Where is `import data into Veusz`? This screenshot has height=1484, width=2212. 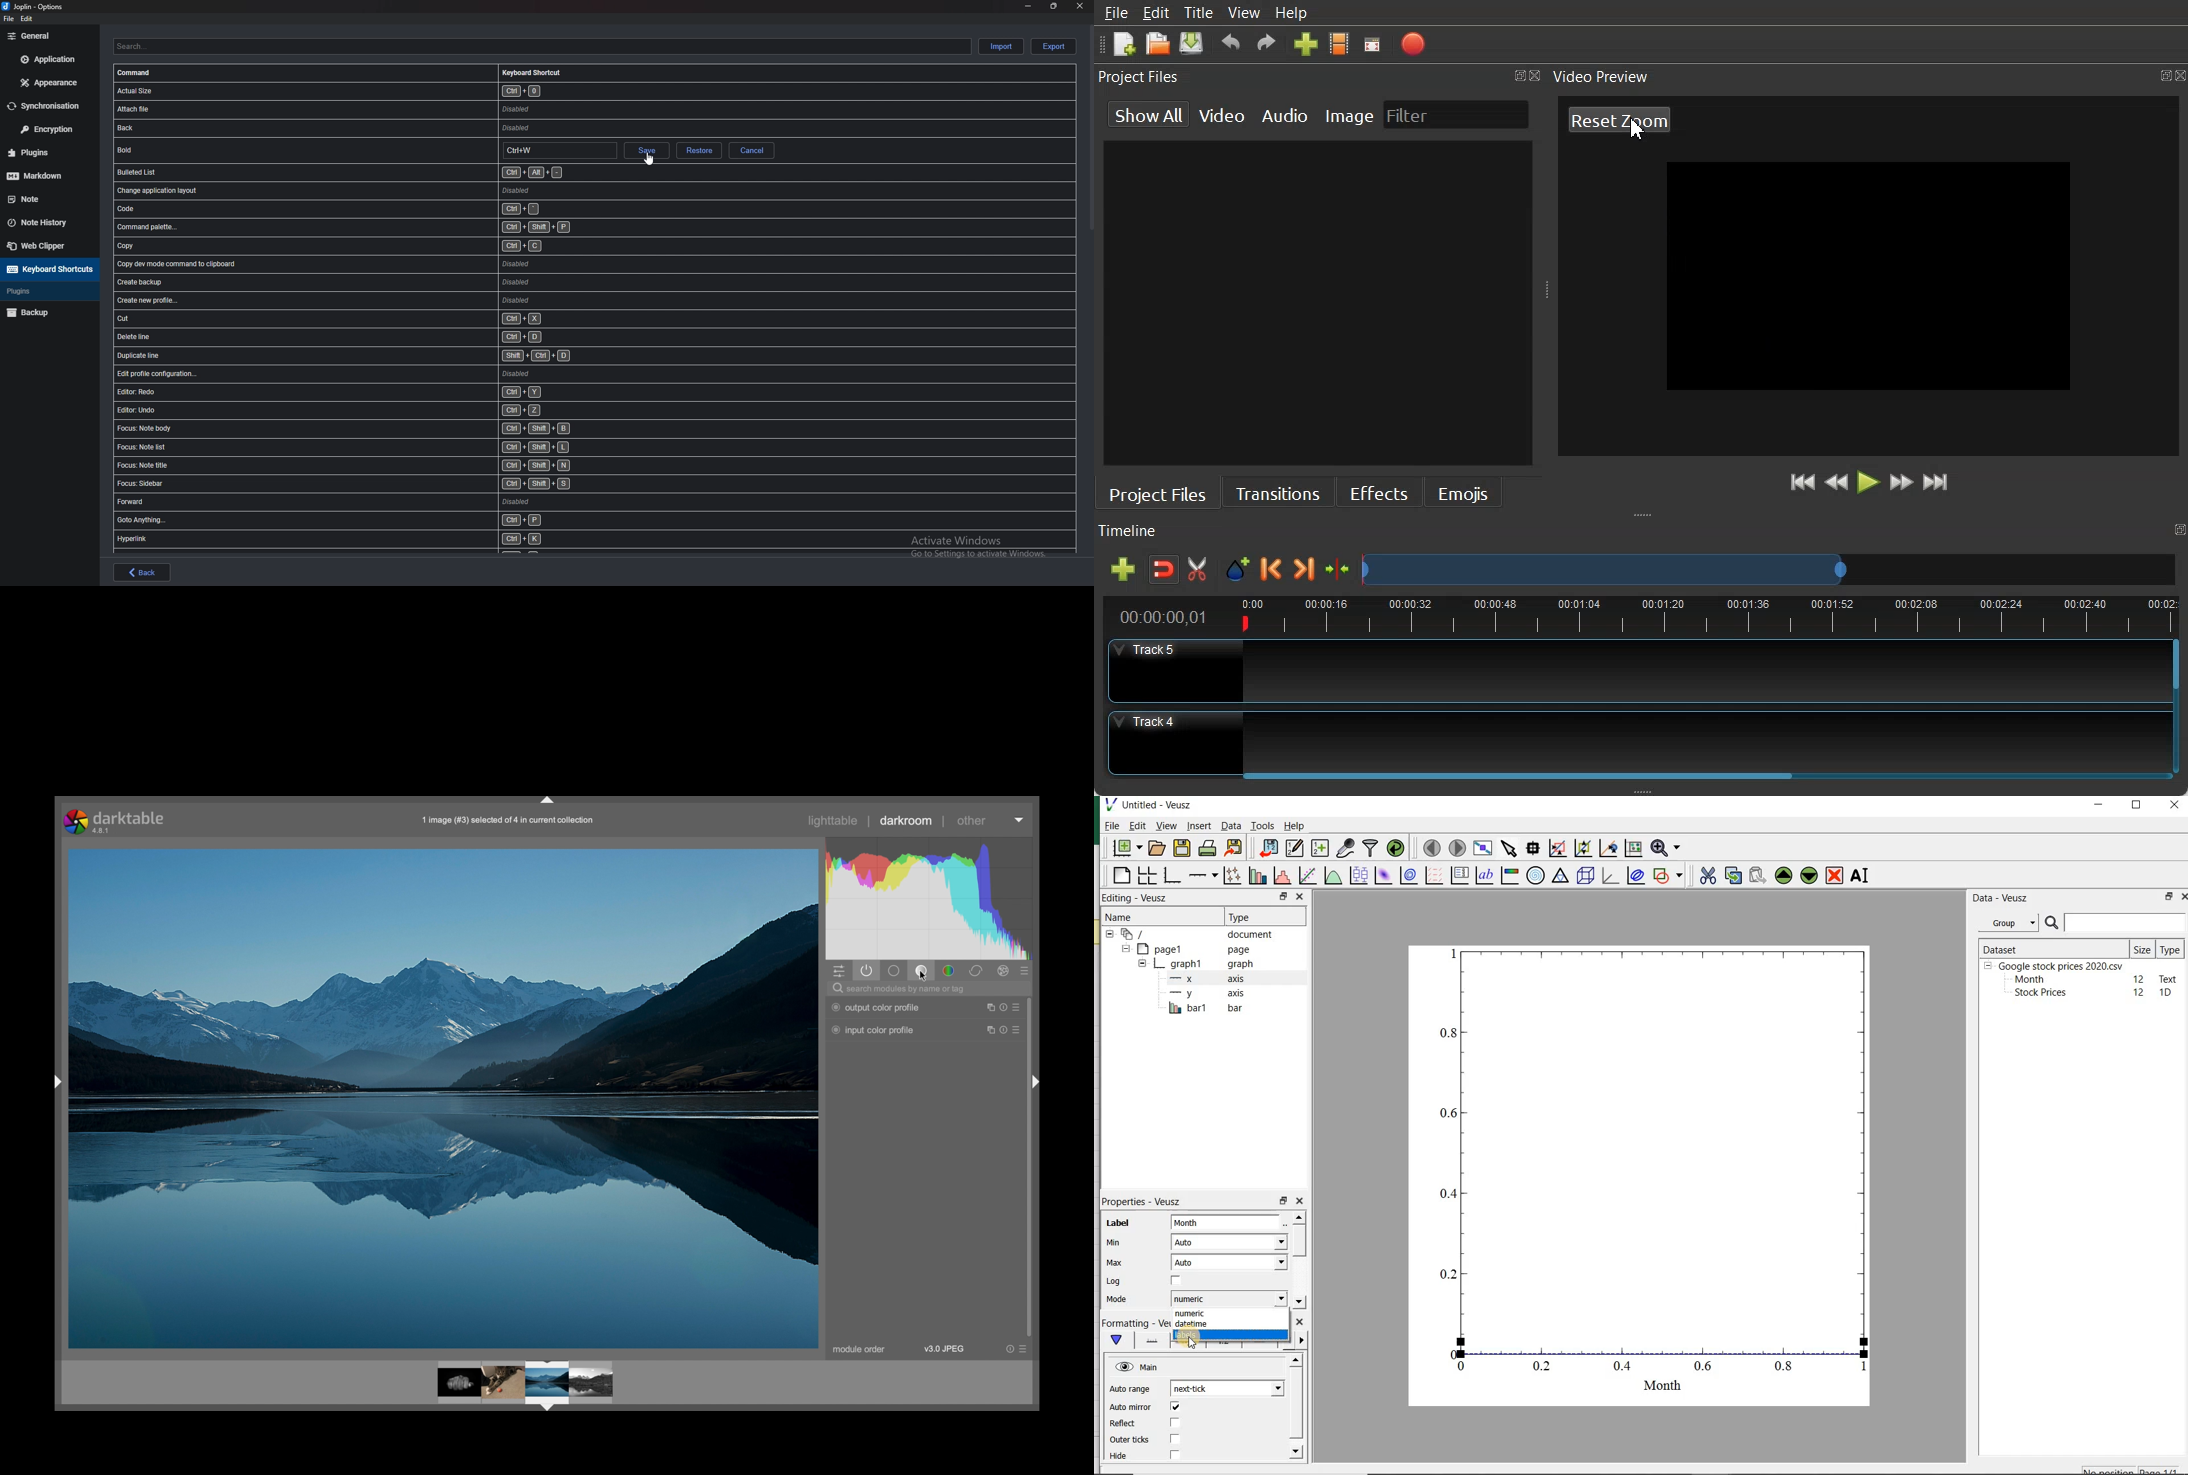
import data into Veusz is located at coordinates (1266, 849).